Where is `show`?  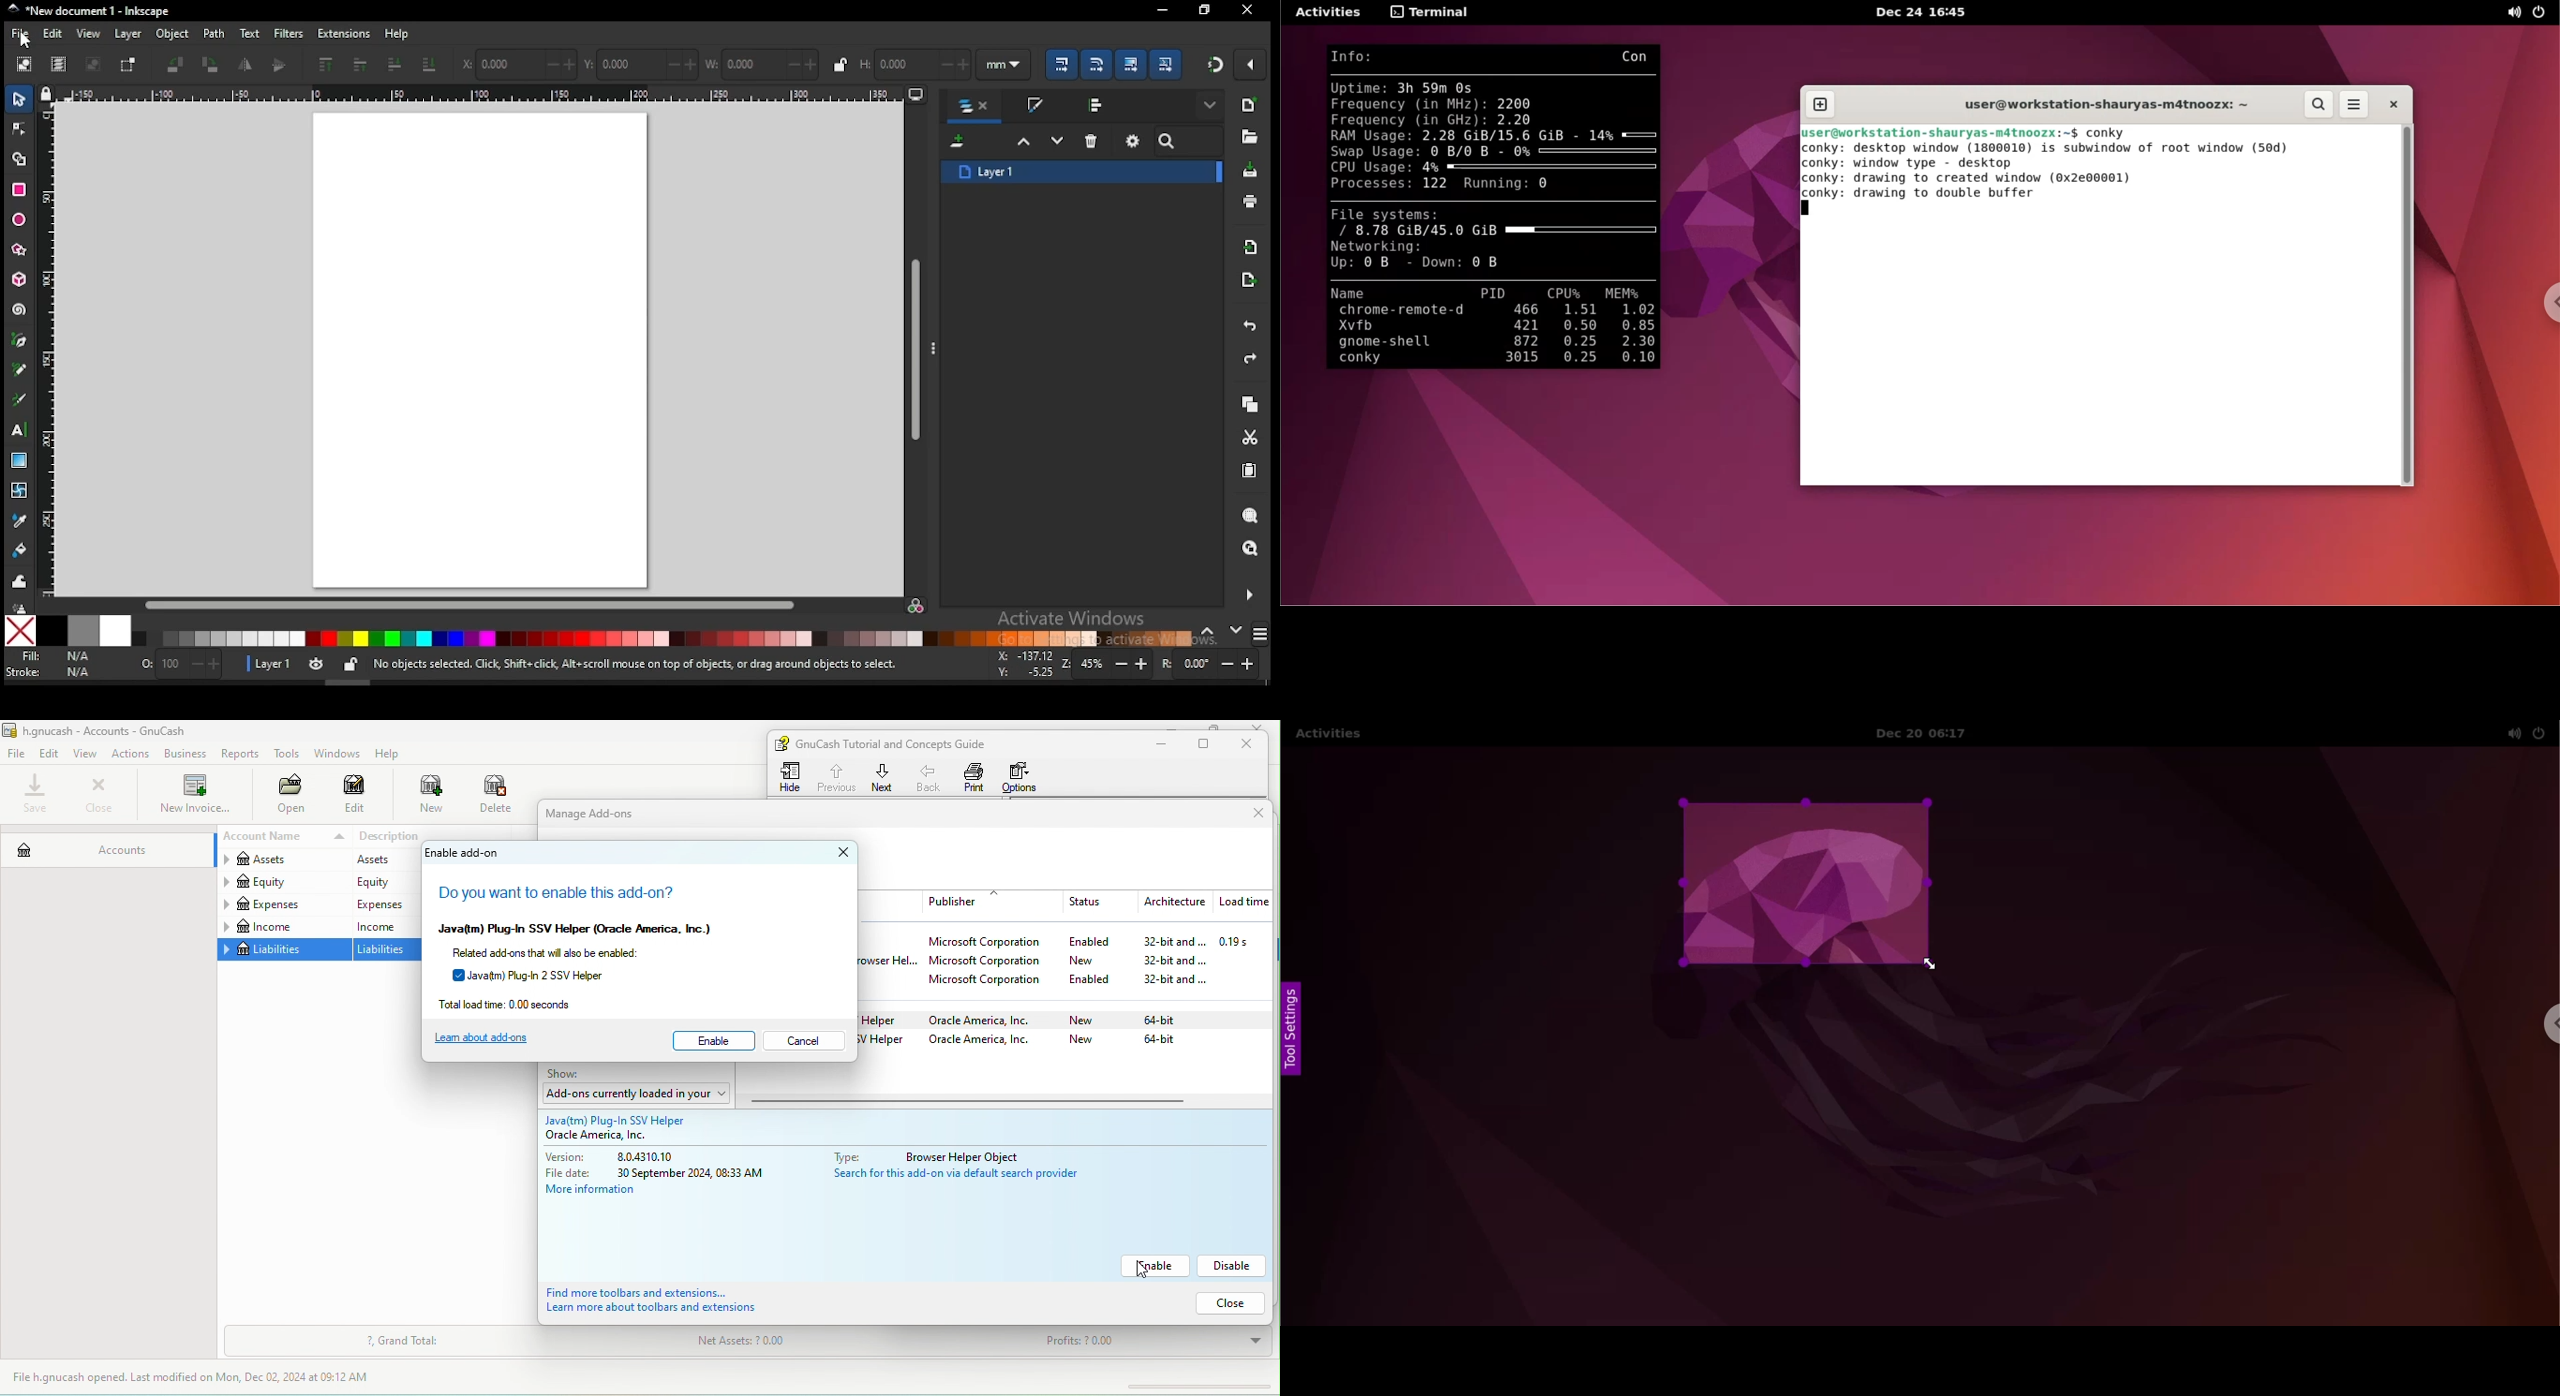 show is located at coordinates (1212, 106).